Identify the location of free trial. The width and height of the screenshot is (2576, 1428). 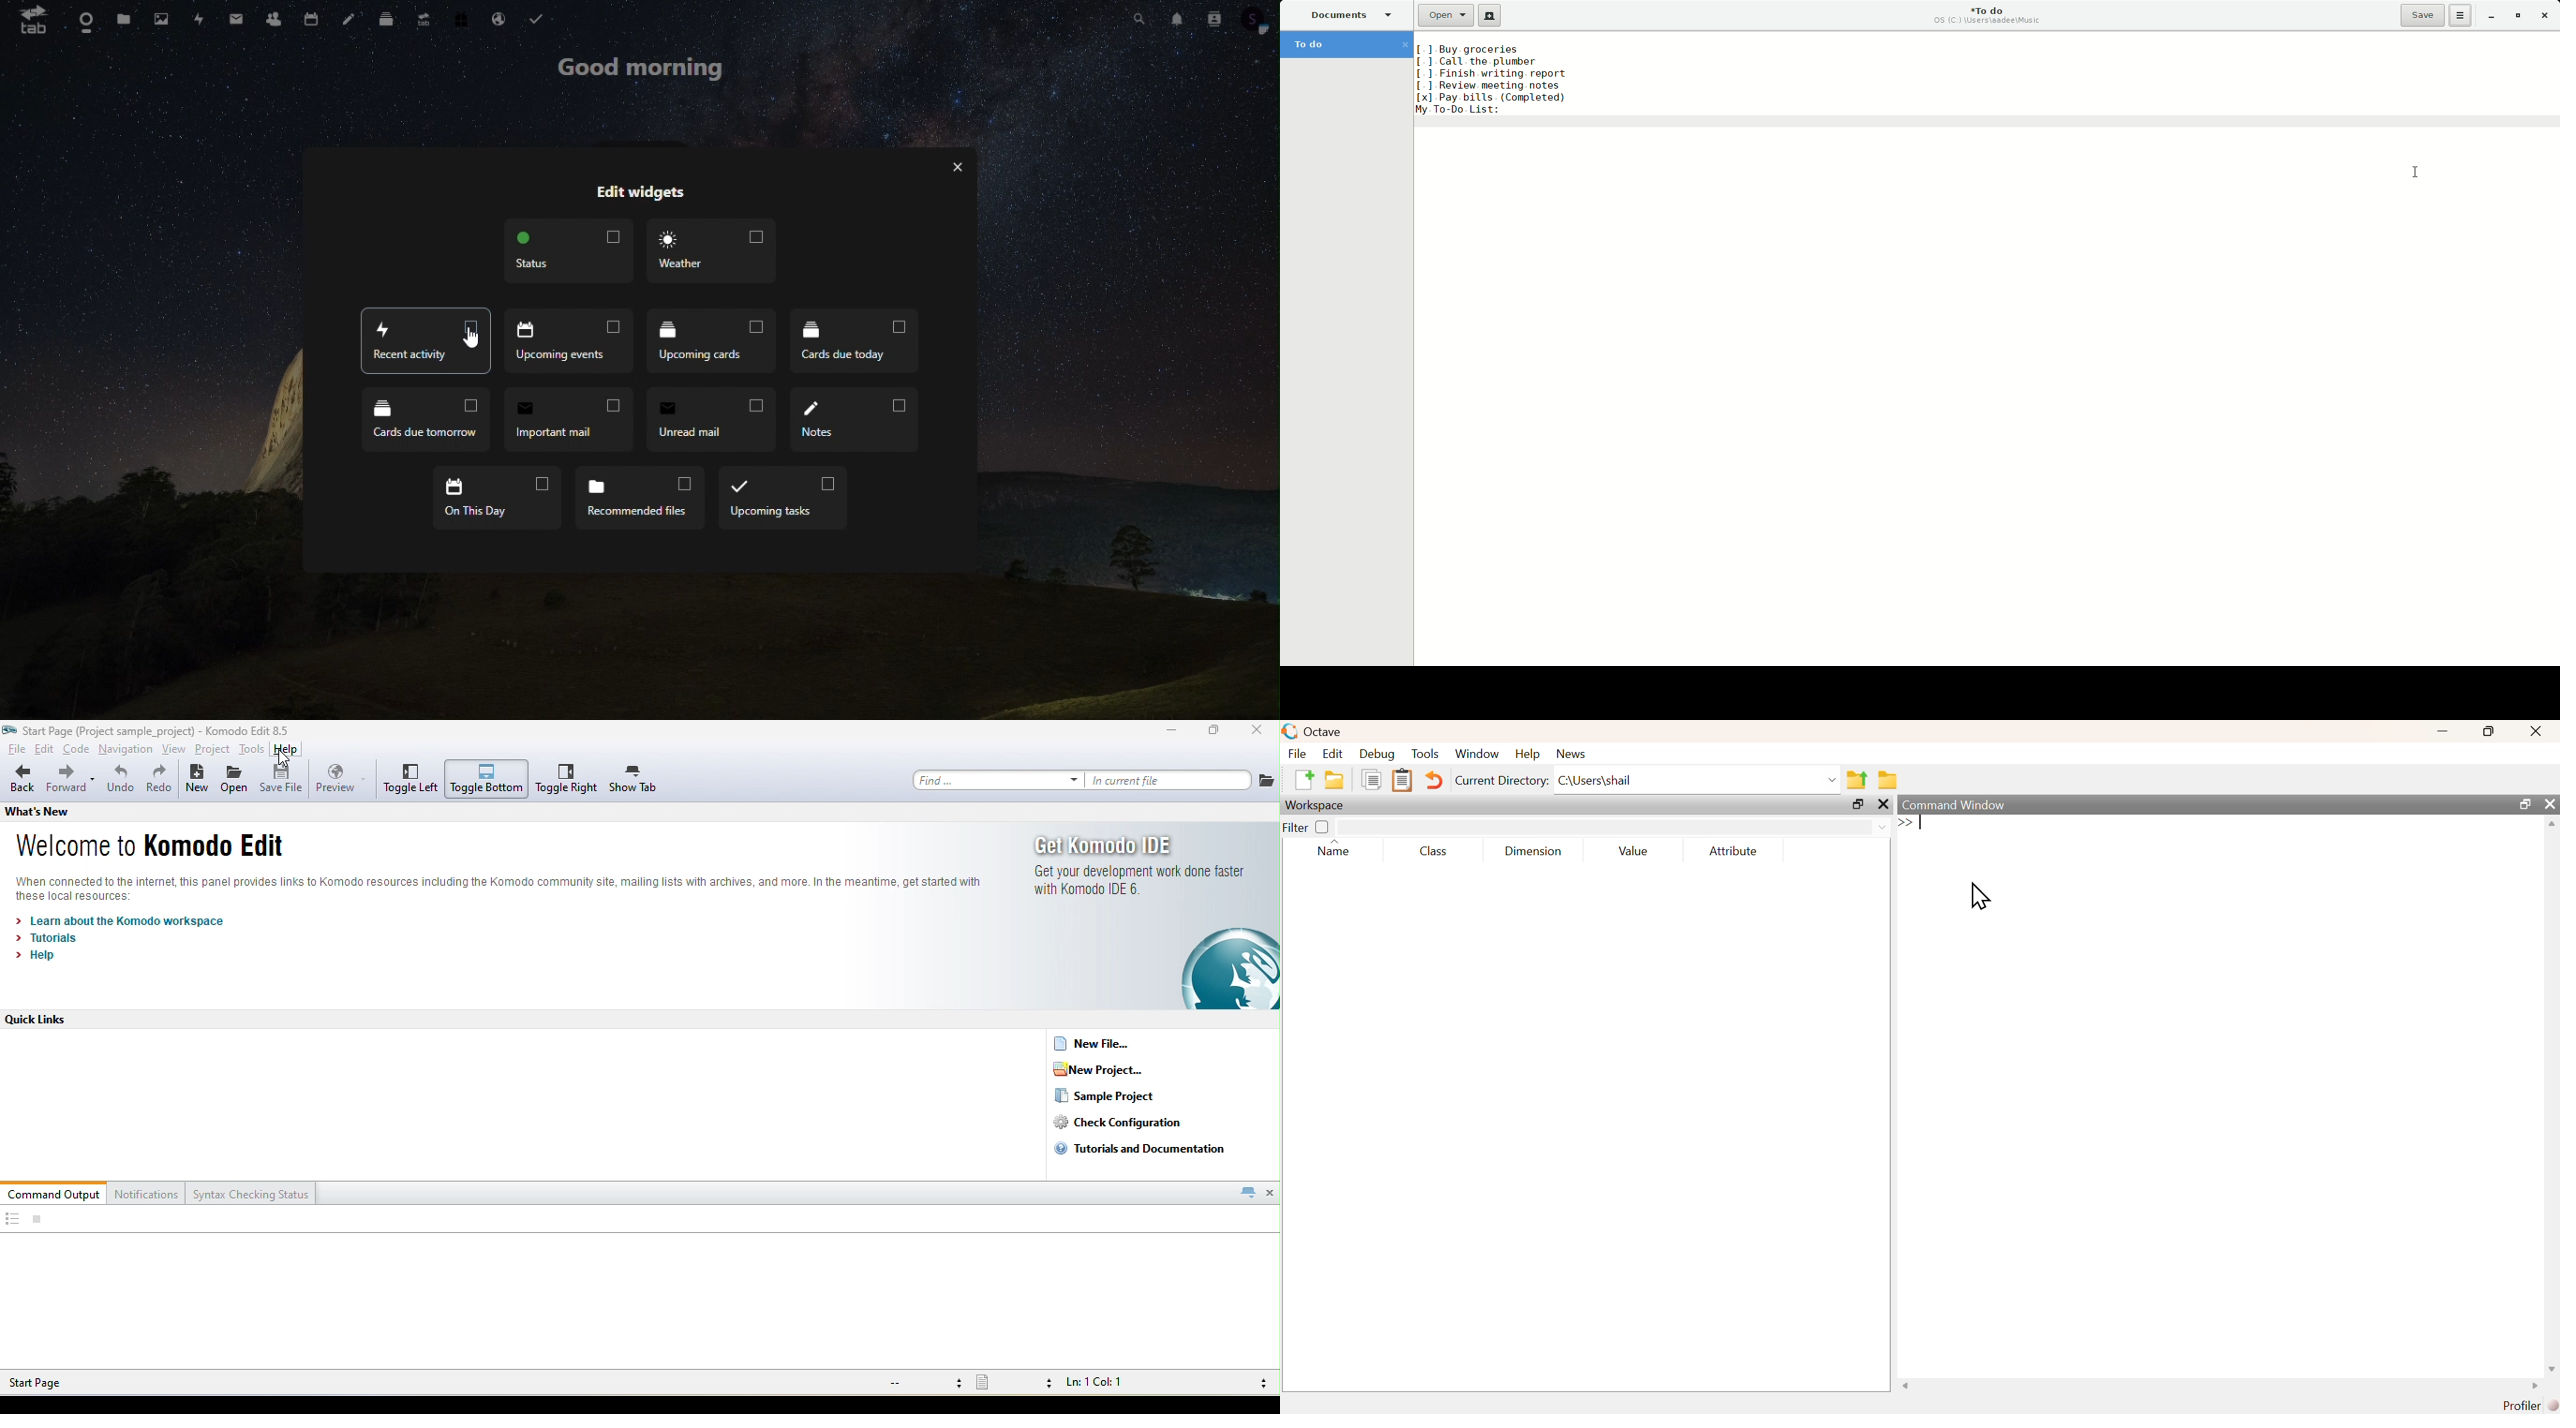
(463, 17).